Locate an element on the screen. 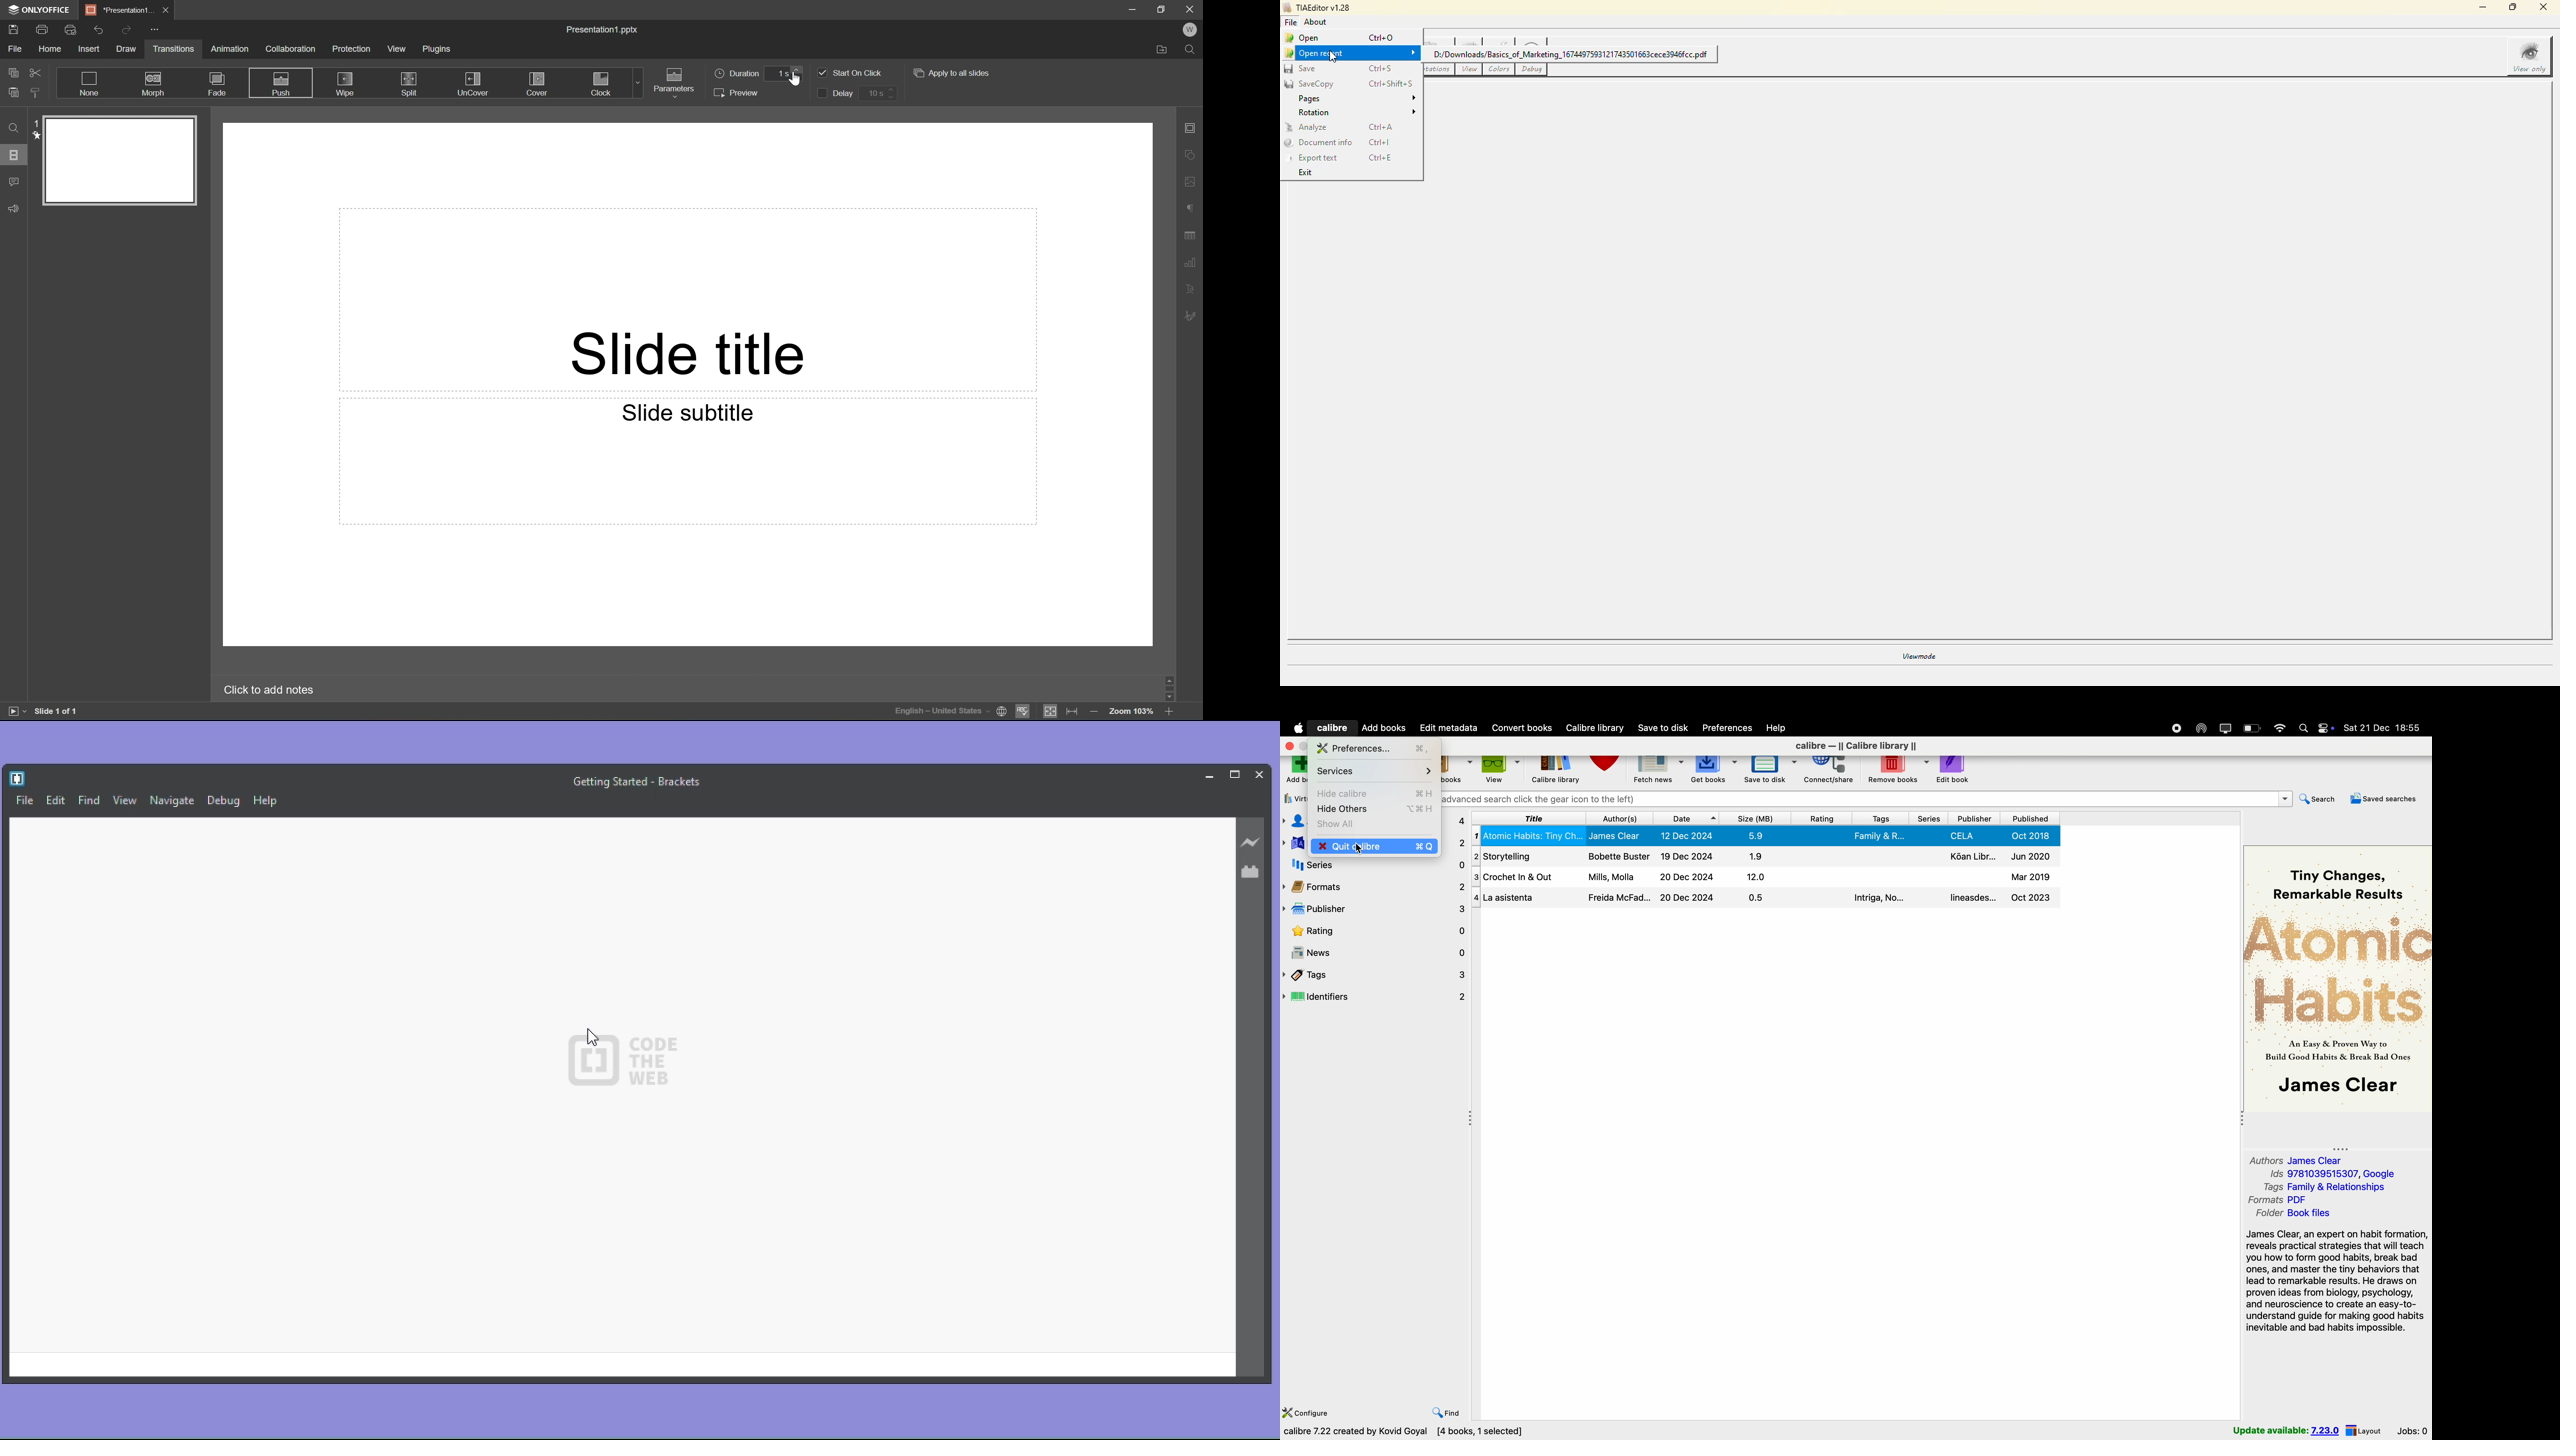 This screenshot has width=2576, height=1456. Quick Print is located at coordinates (72, 29).